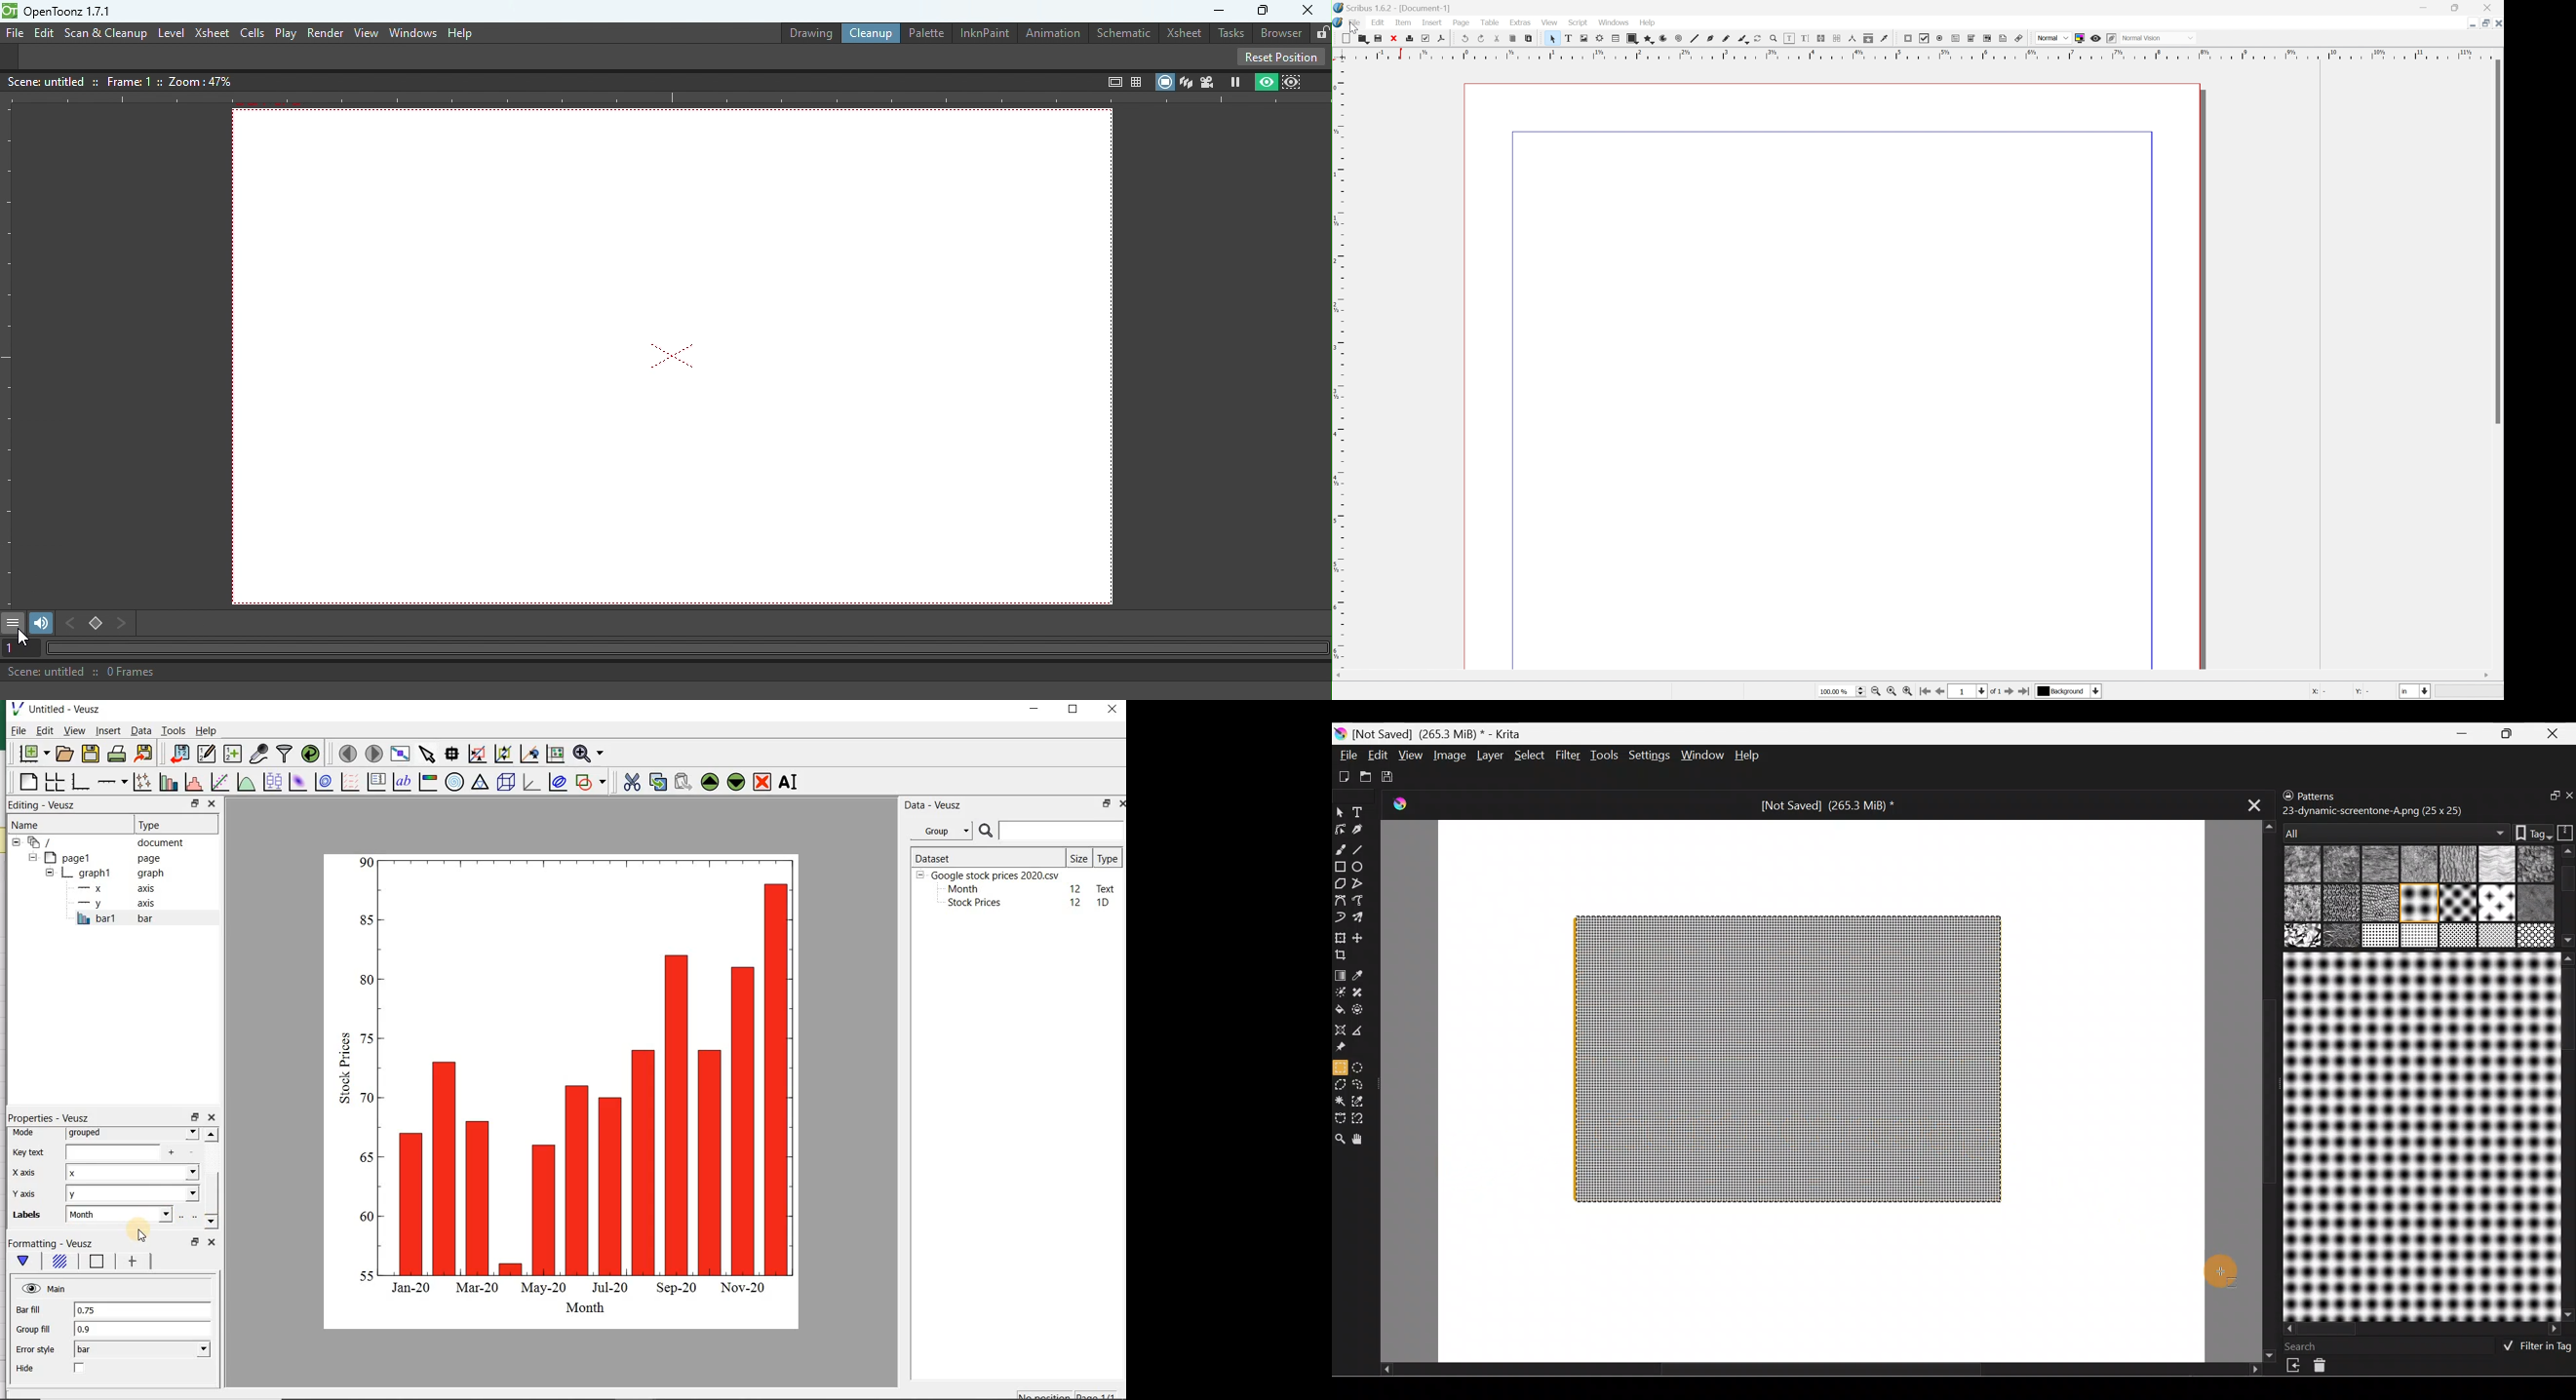 Image resolution: width=2576 pixels, height=1400 pixels. Describe the element at coordinates (1839, 39) in the screenshot. I see `Unlink text frames` at that location.